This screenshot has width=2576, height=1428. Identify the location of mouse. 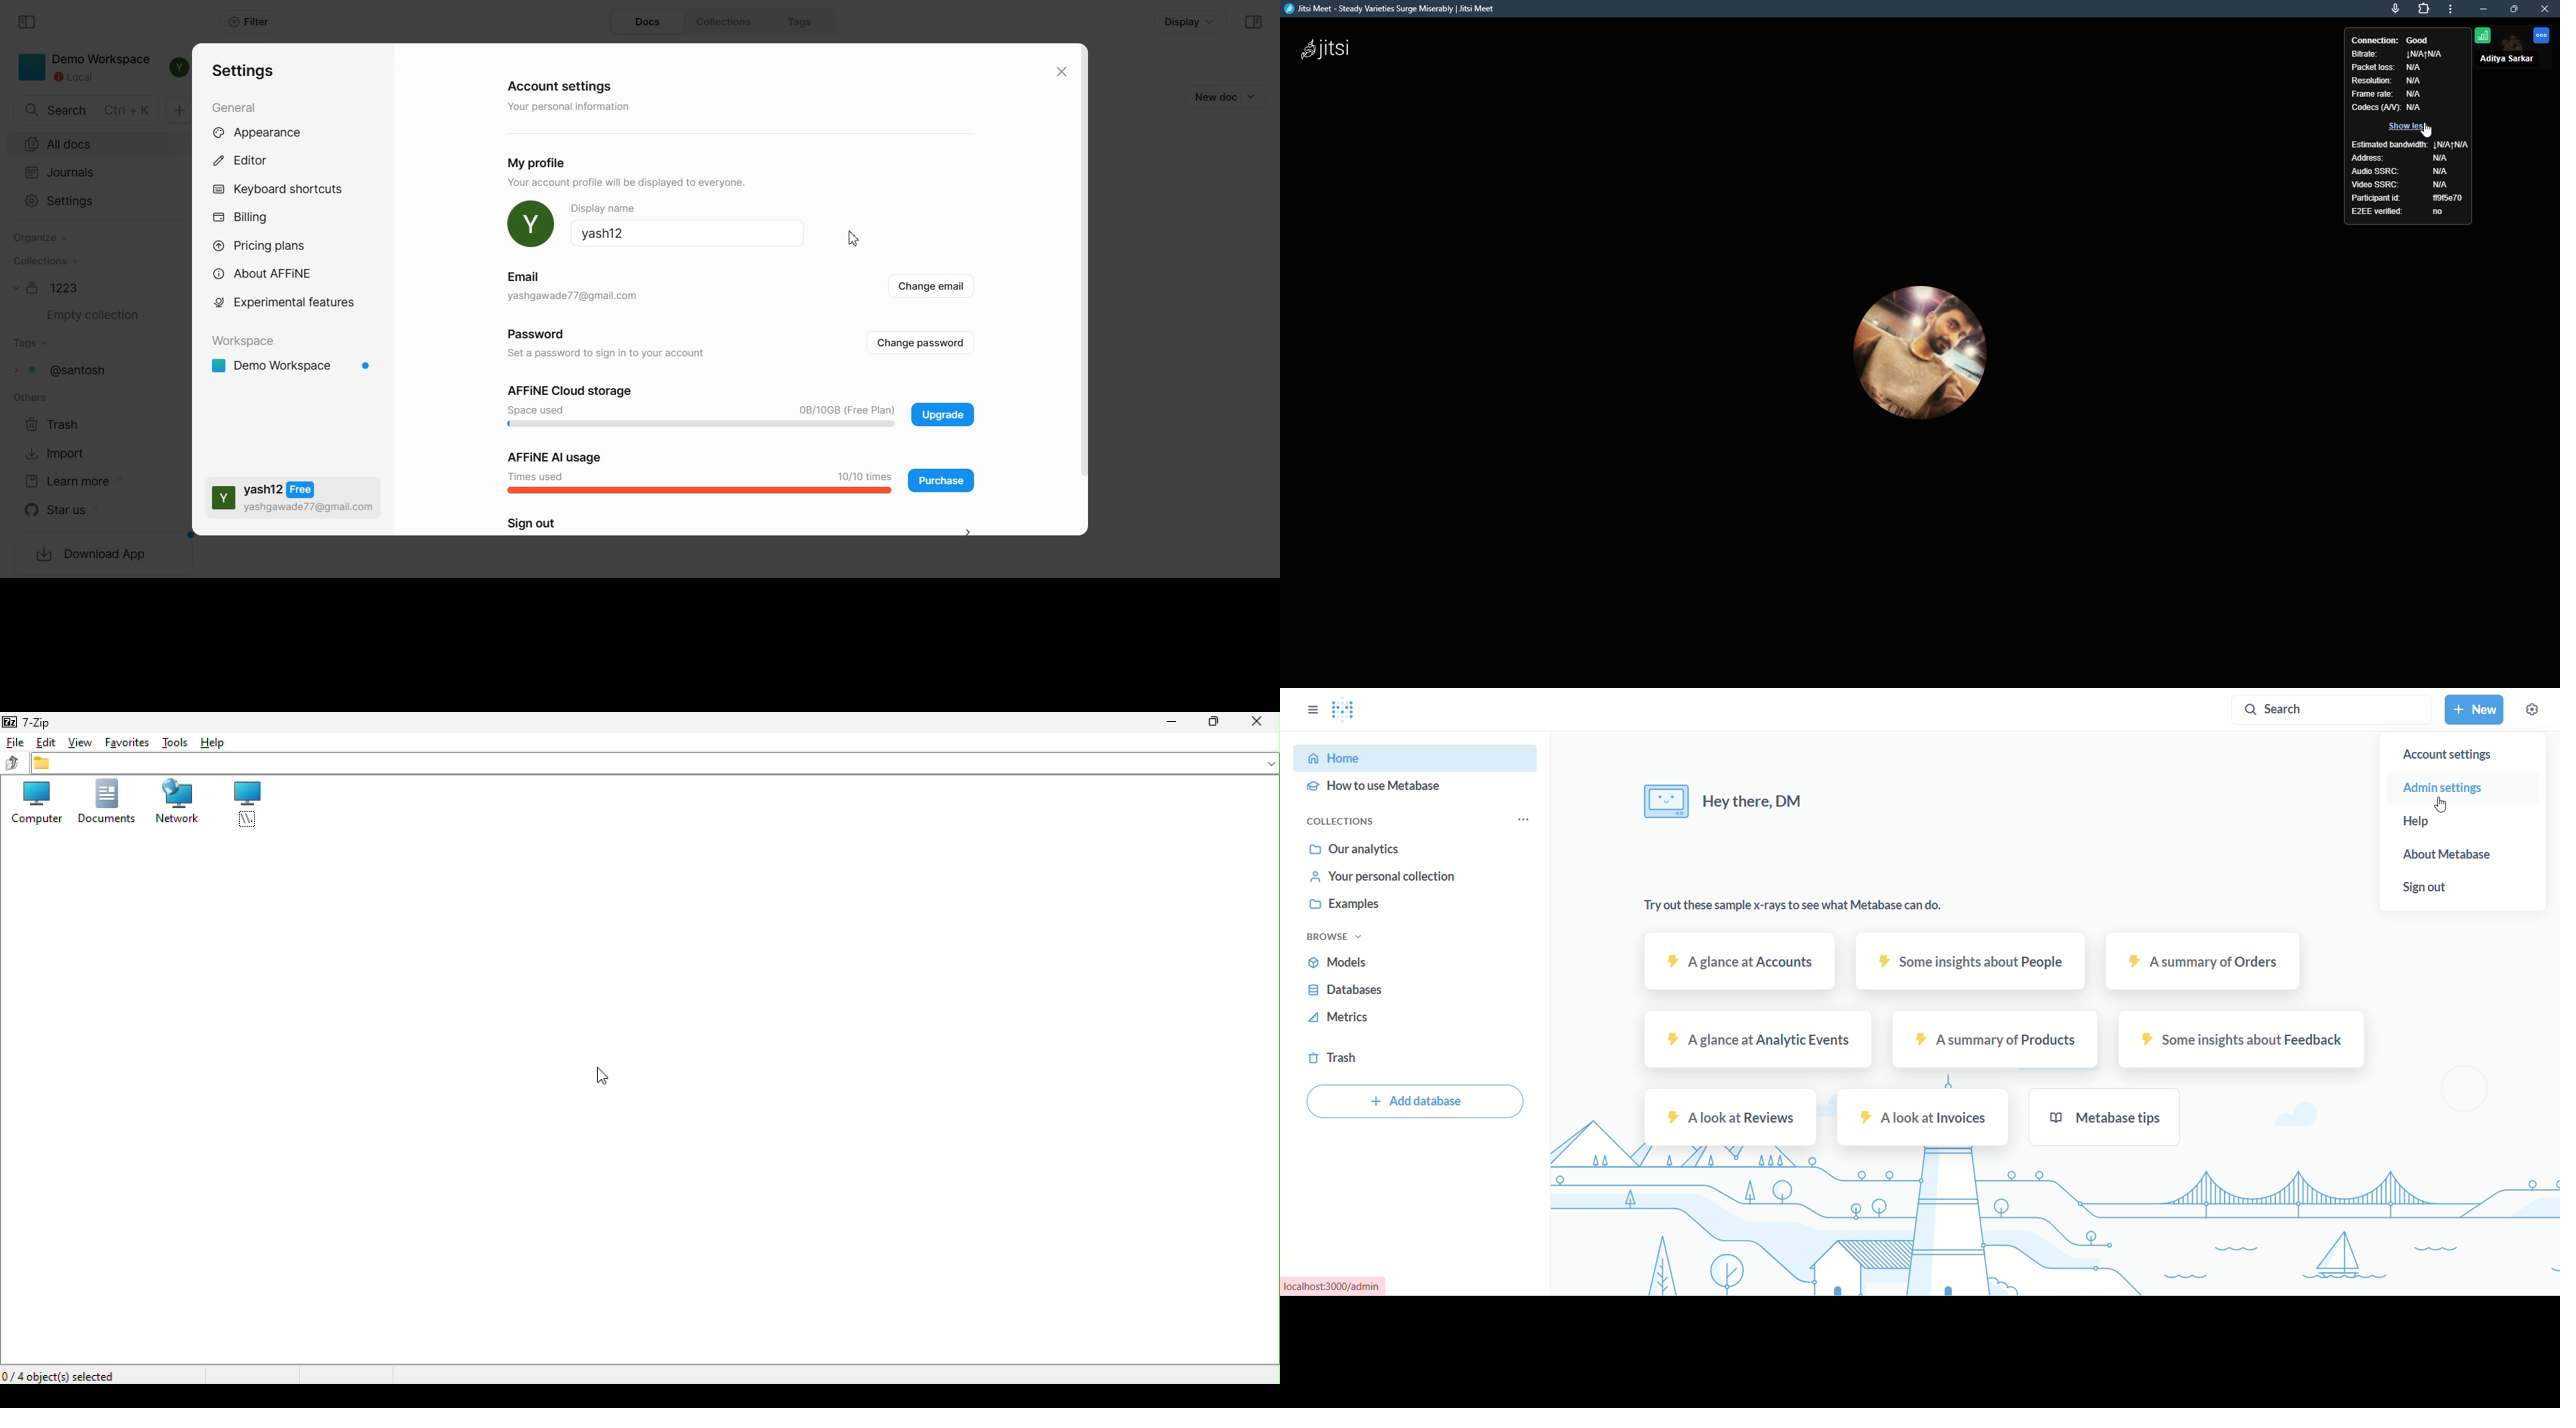
(599, 1077).